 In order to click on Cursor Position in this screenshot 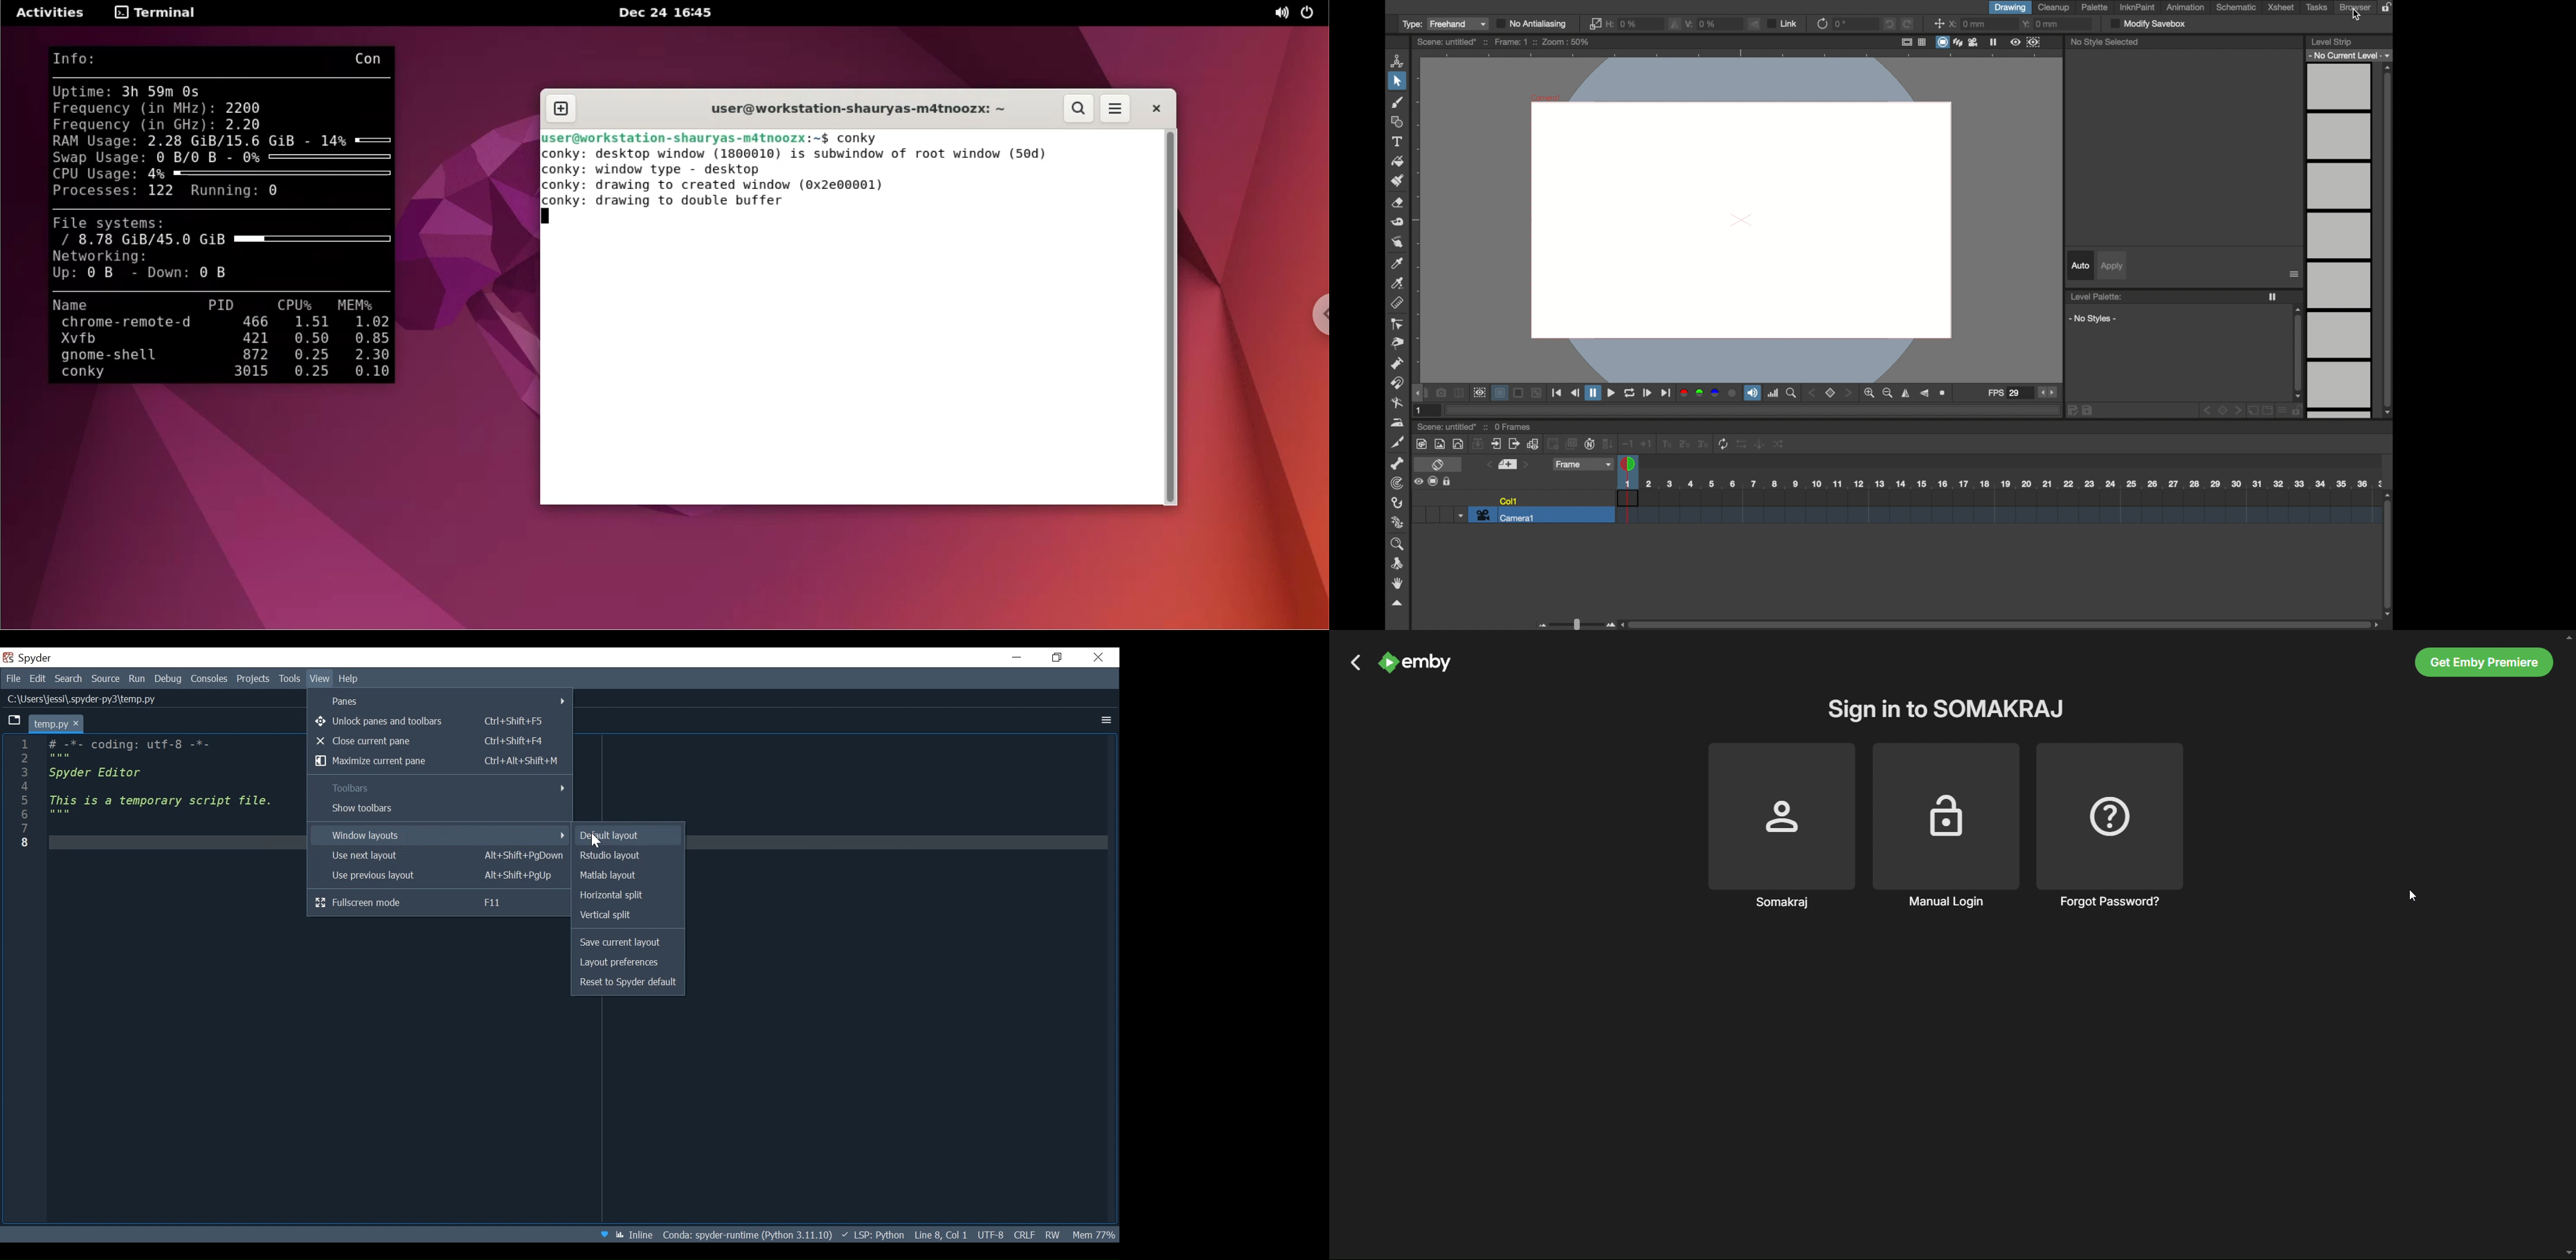, I will do `click(941, 1234)`.